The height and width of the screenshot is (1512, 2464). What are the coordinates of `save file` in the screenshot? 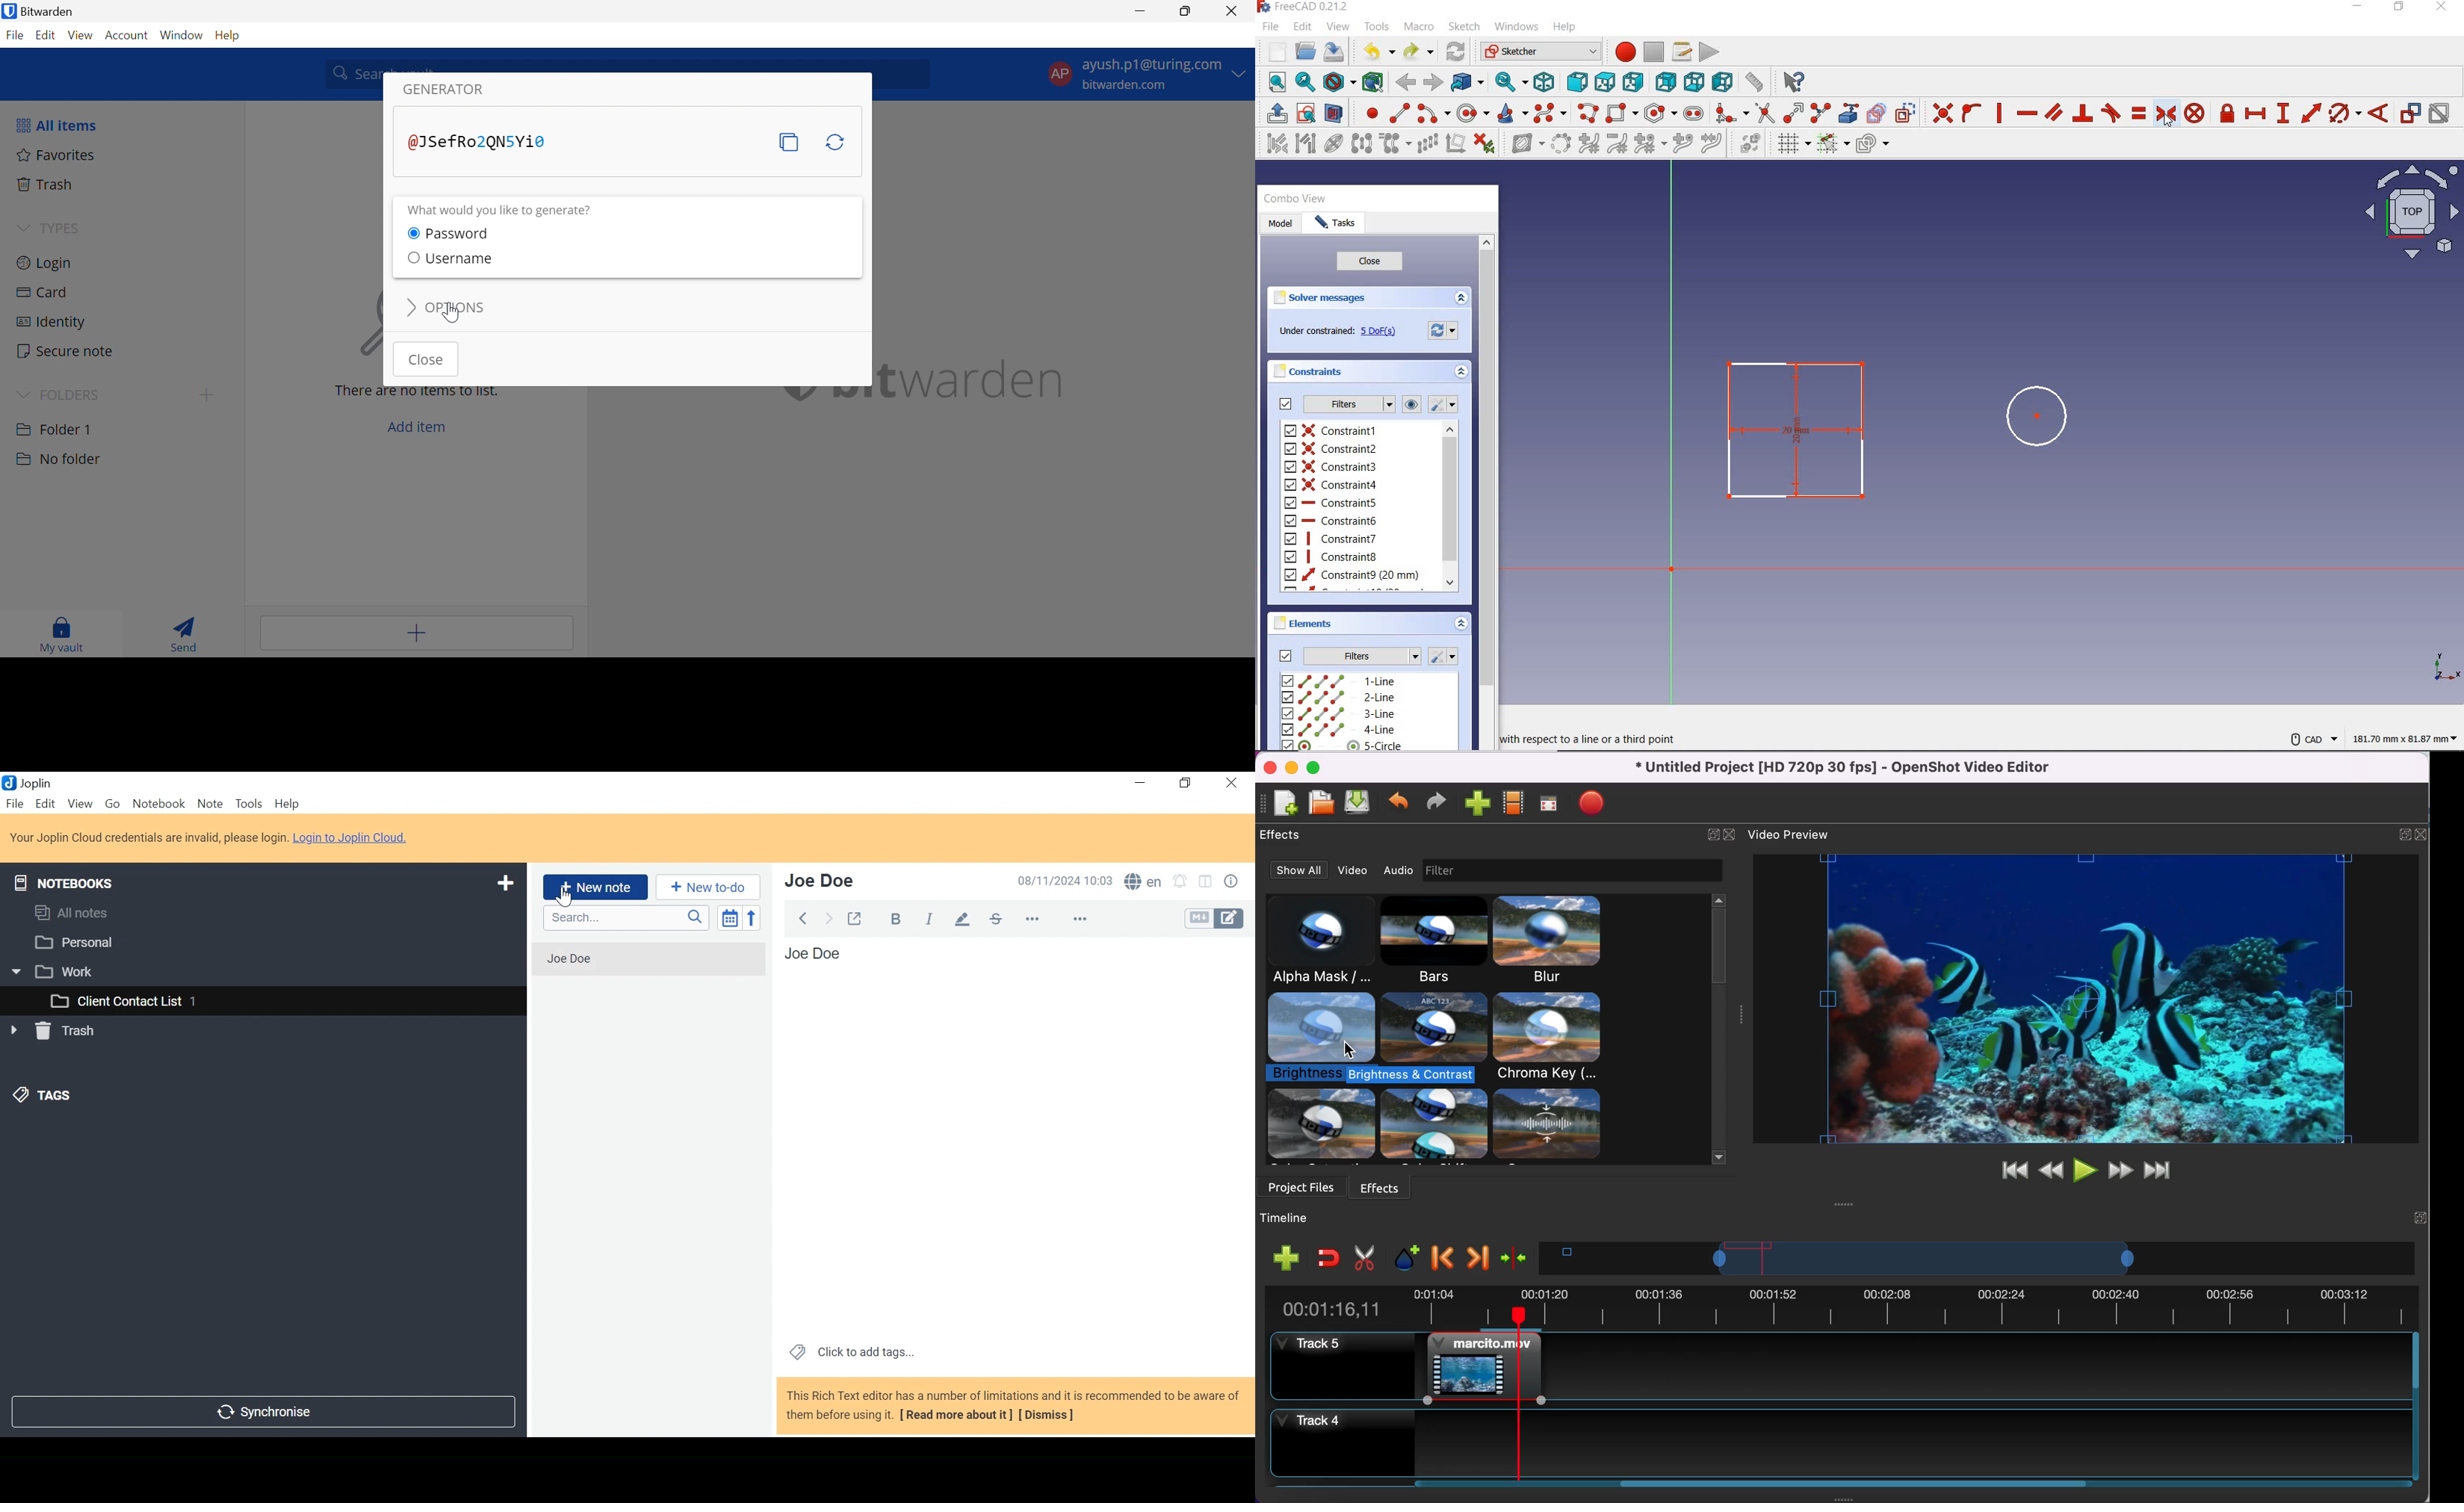 It's located at (1360, 803).